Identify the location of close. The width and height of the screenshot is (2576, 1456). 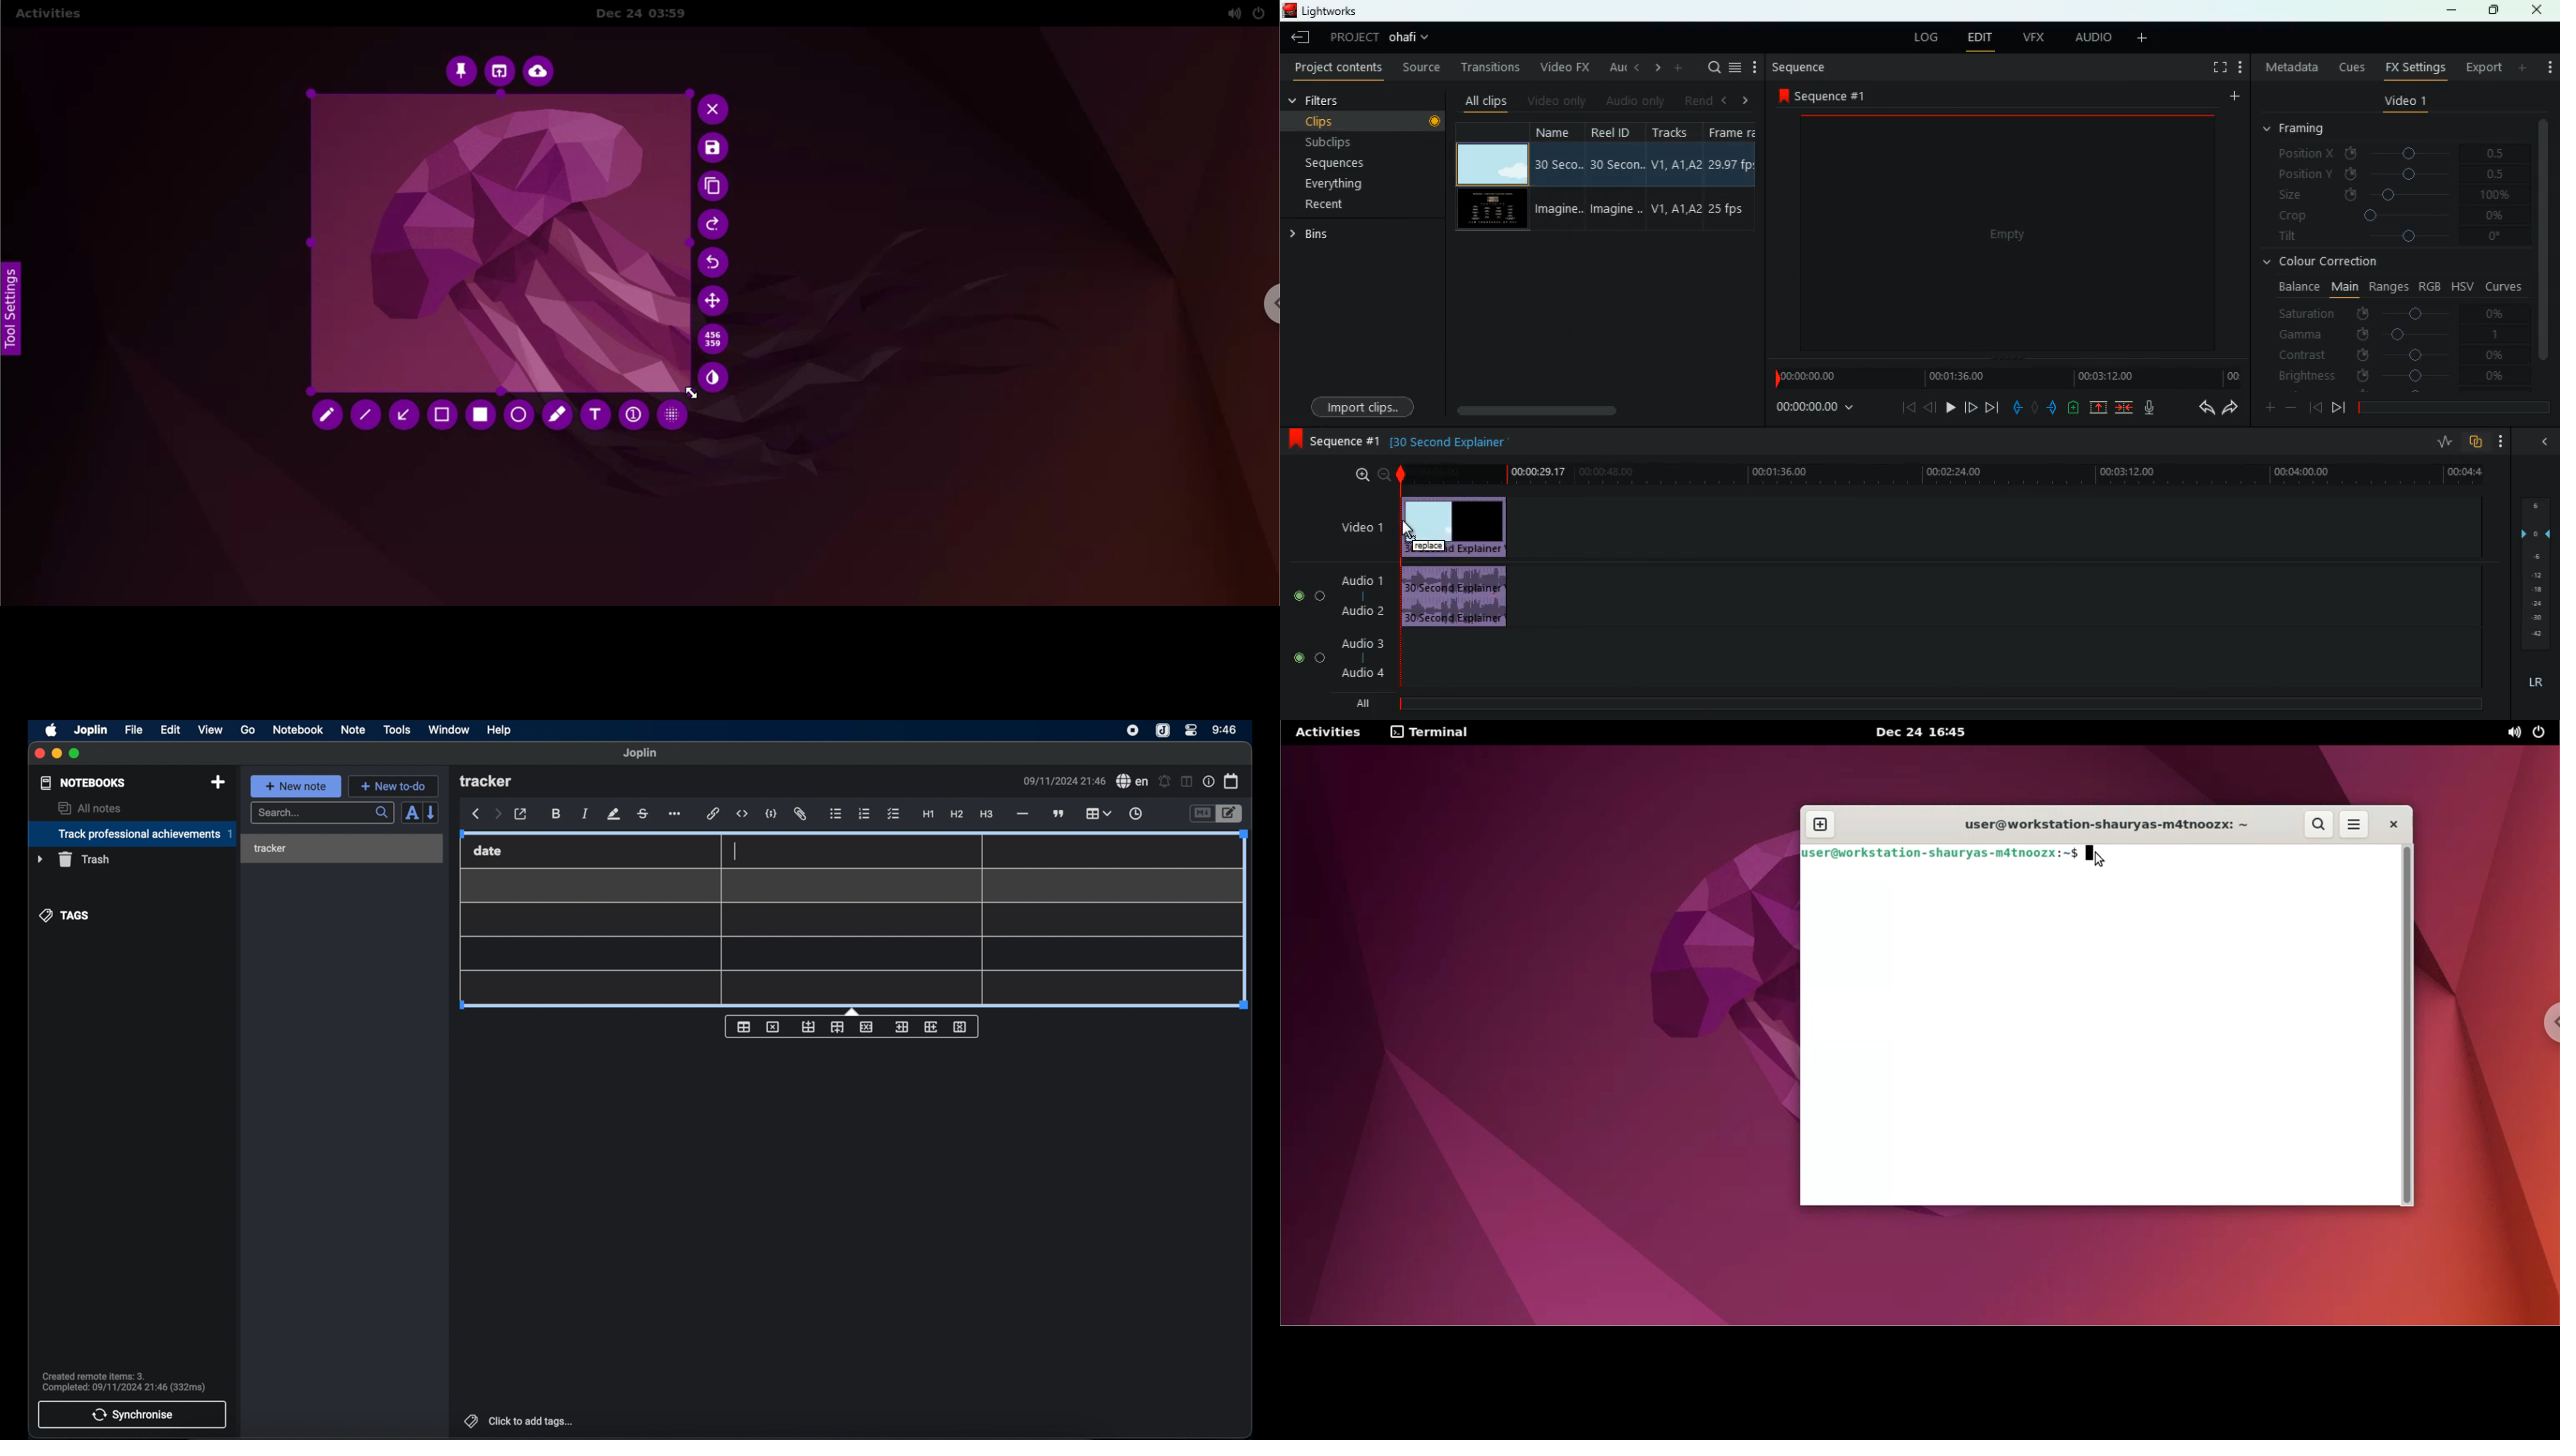
(2538, 10).